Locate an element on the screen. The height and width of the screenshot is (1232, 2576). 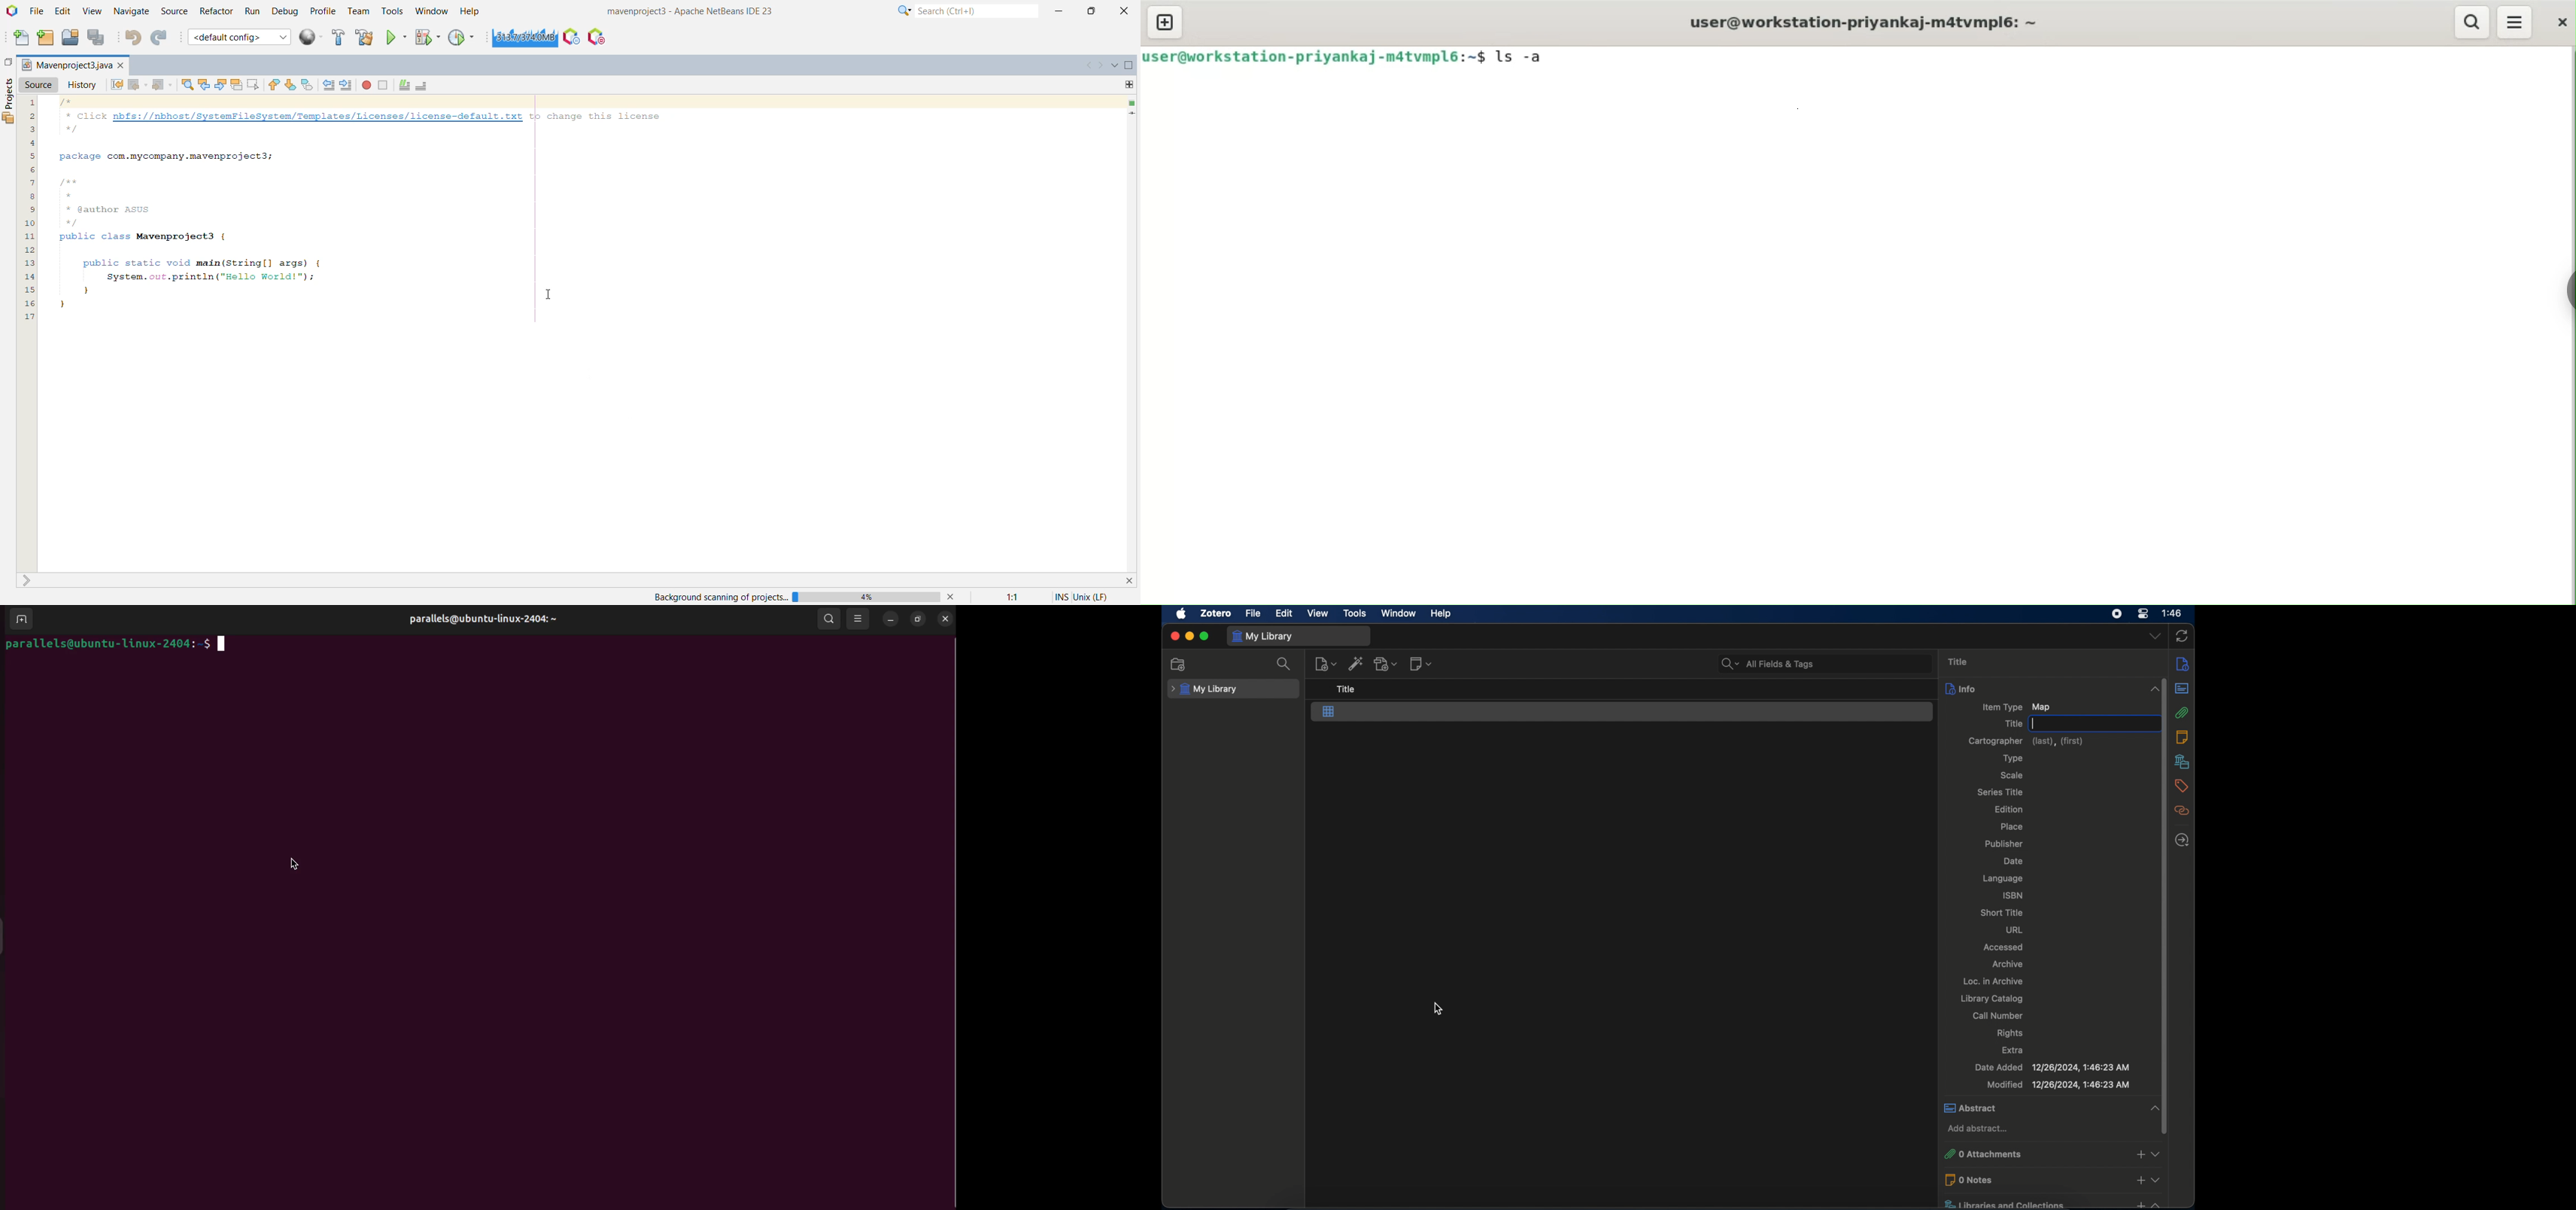
view is located at coordinates (1319, 613).